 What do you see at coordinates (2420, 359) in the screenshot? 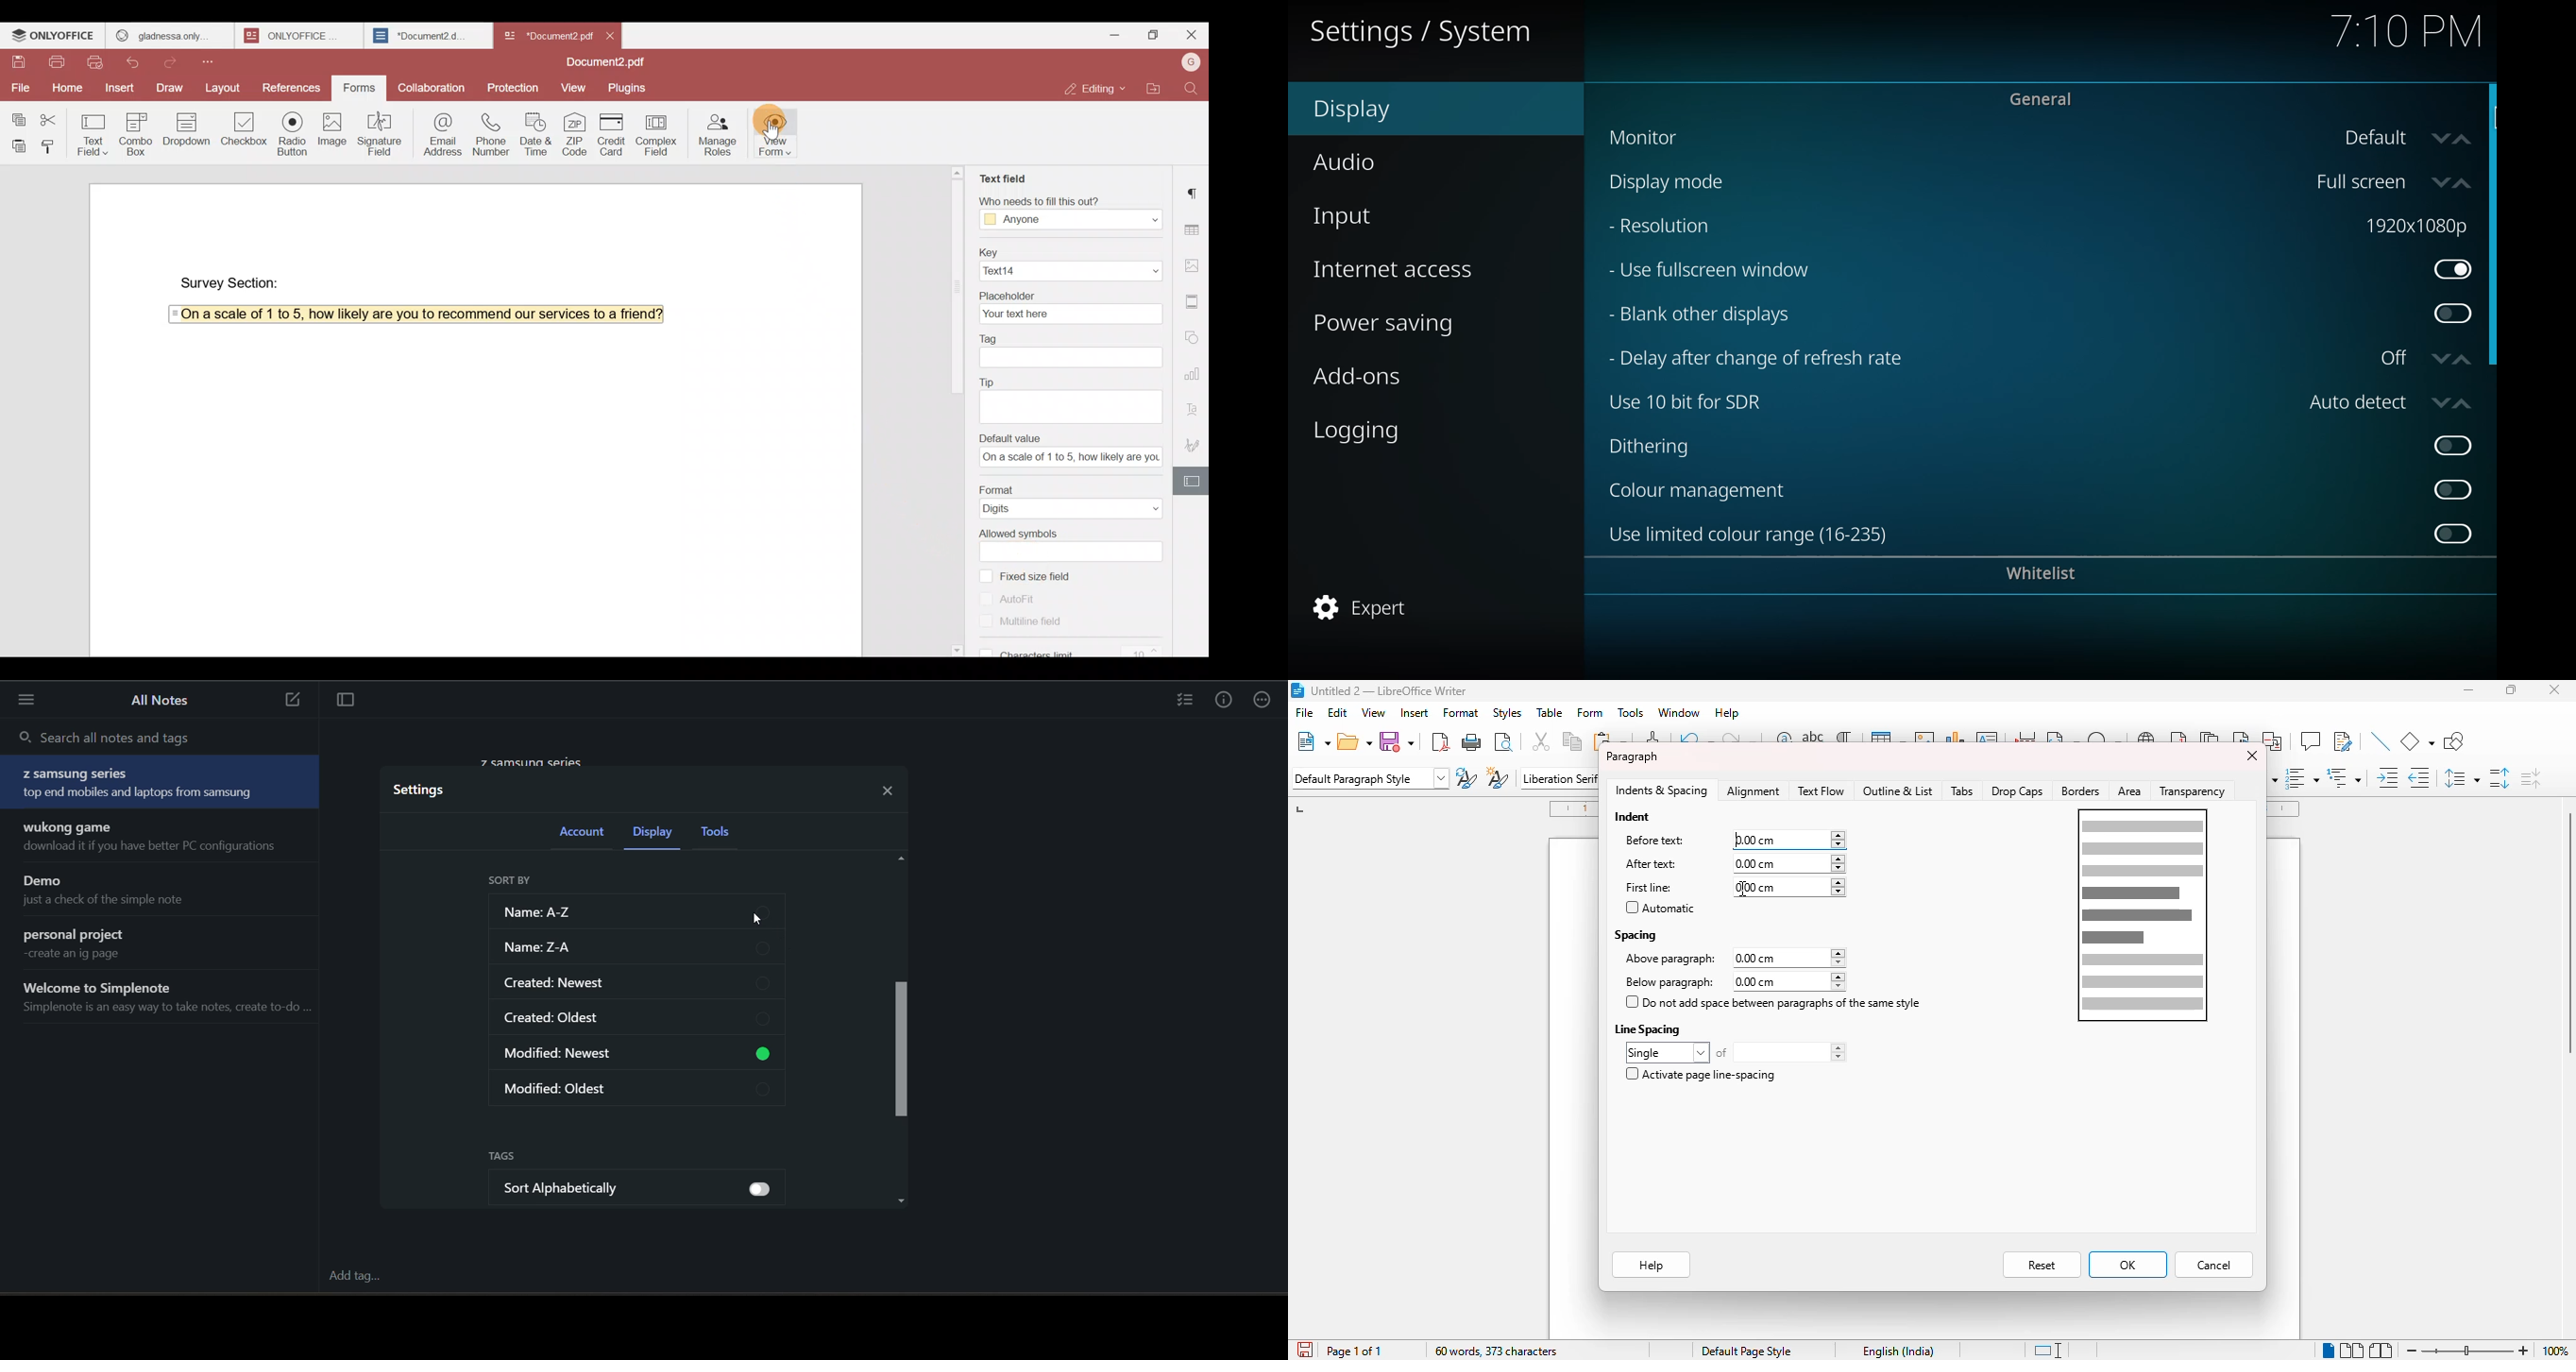
I see `off` at bounding box center [2420, 359].